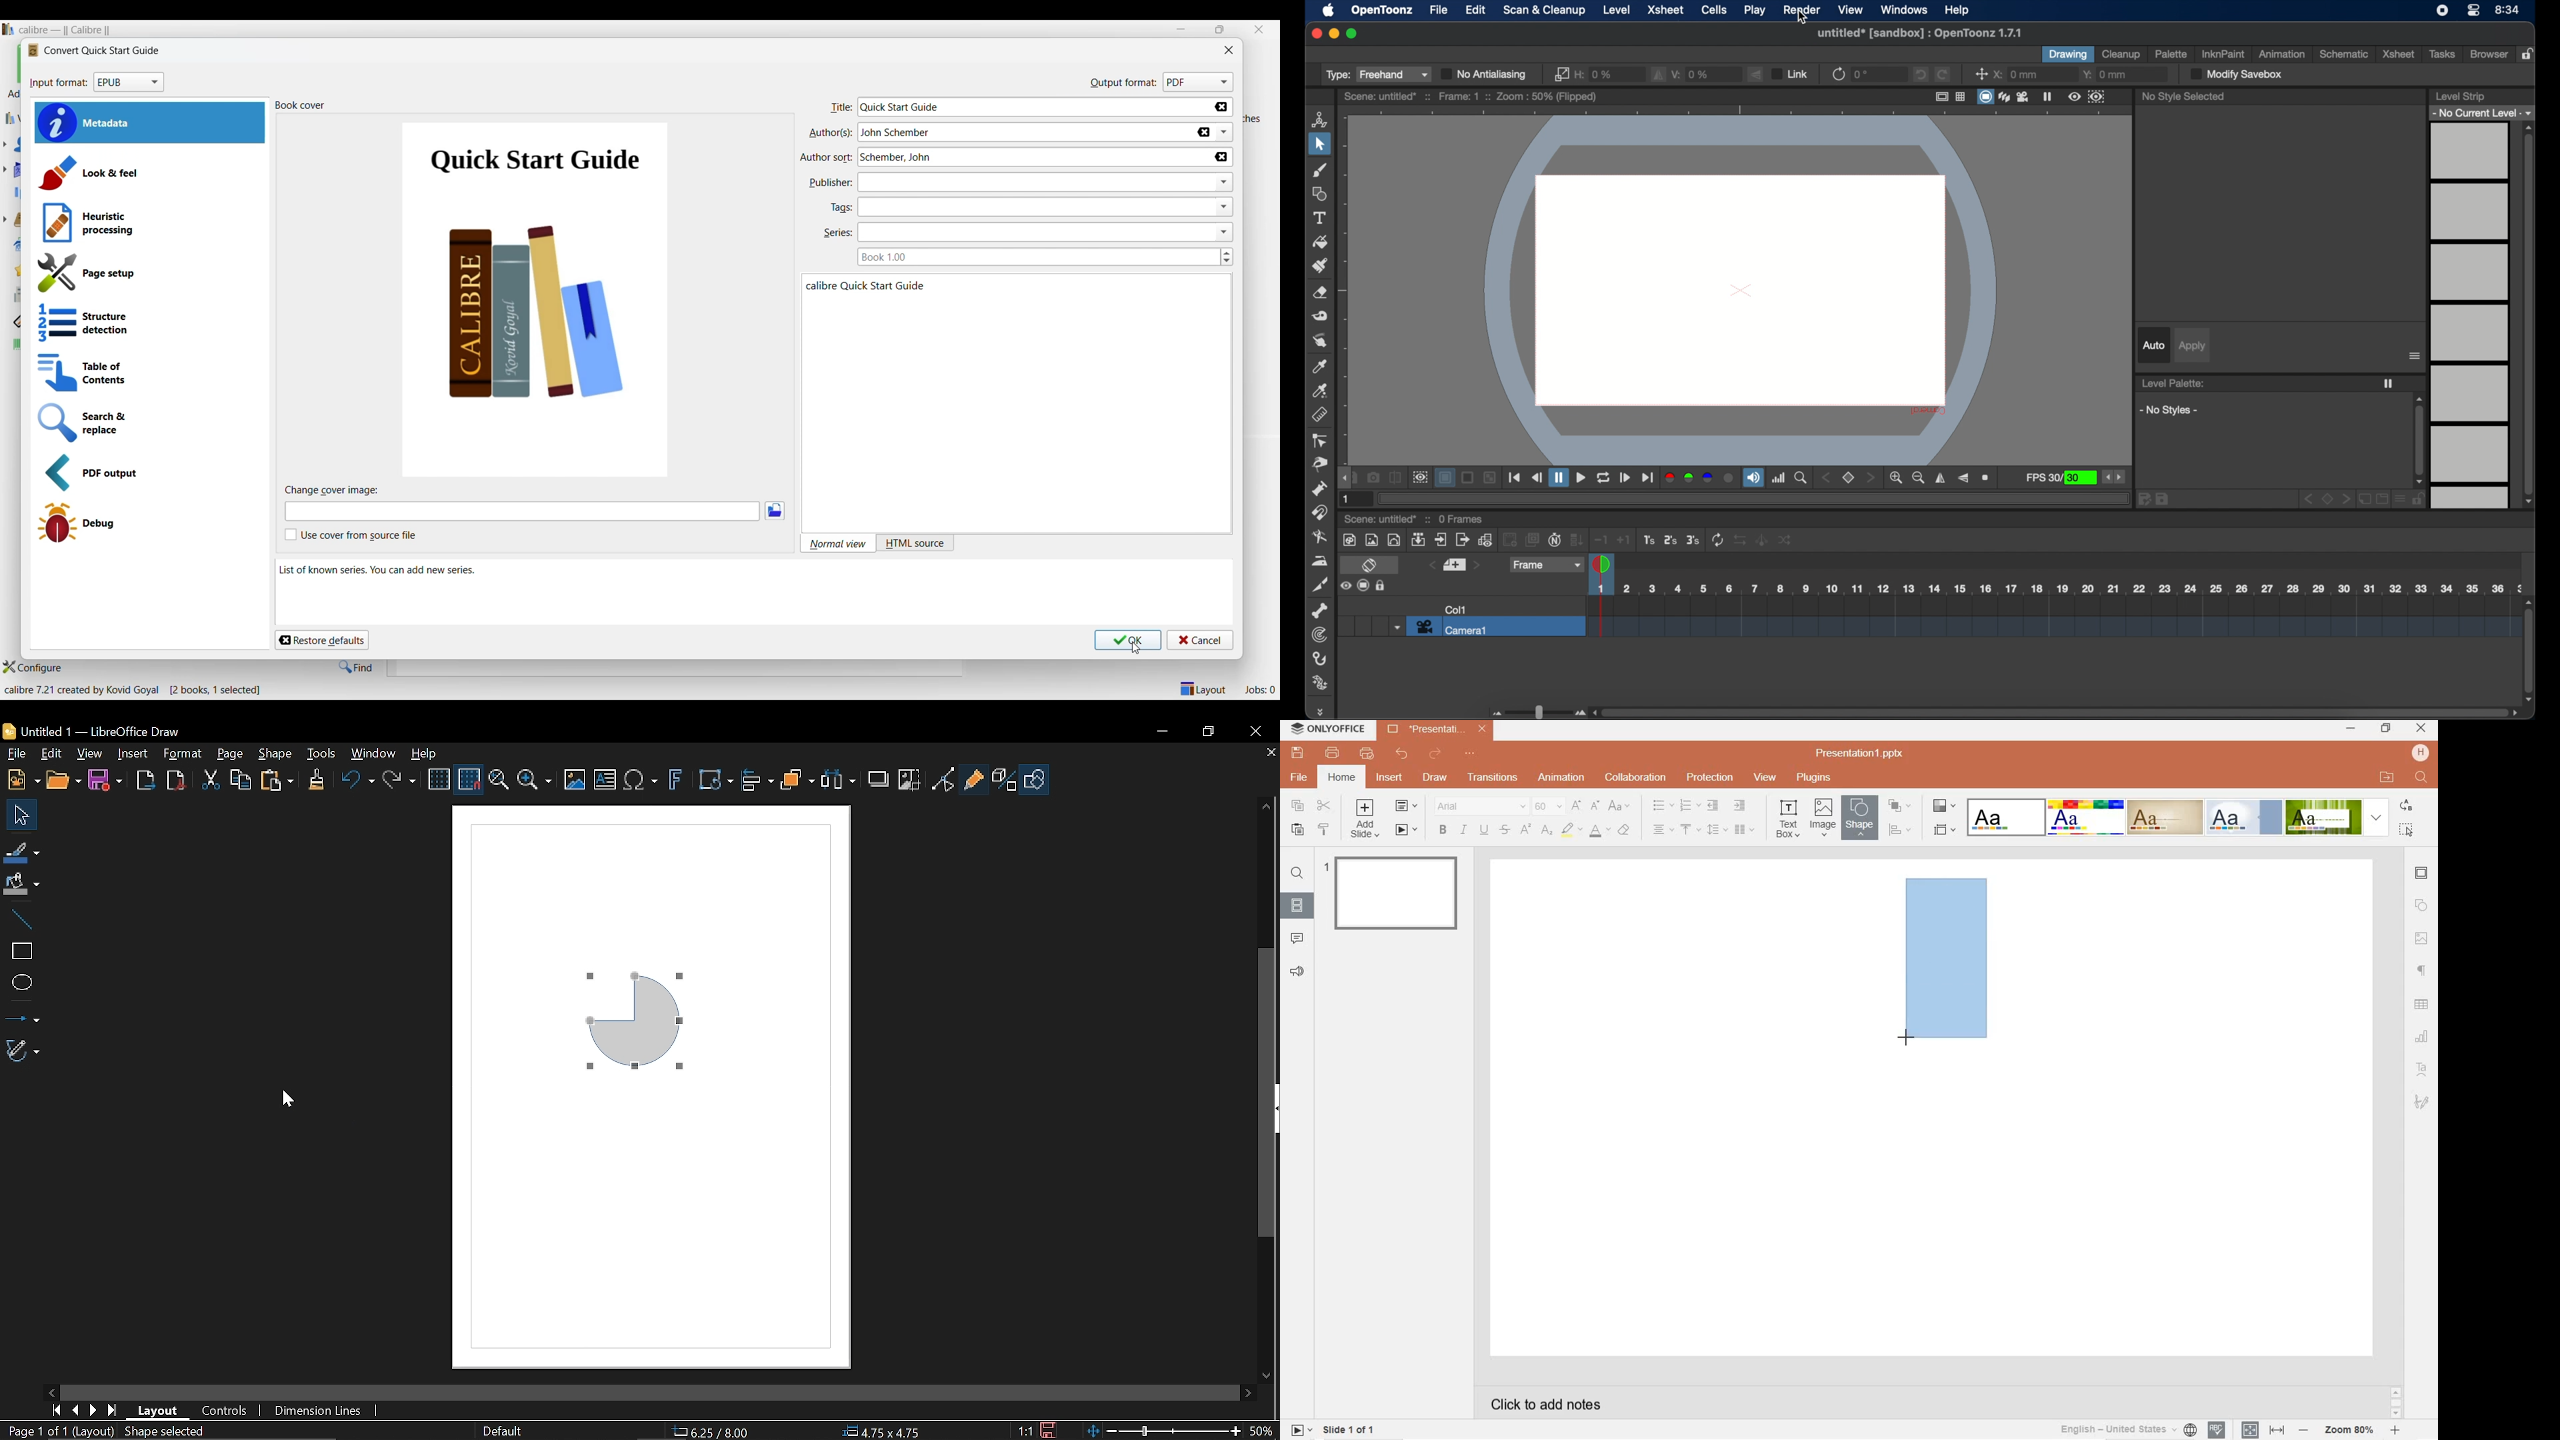 Image resolution: width=2576 pixels, height=1456 pixels. What do you see at coordinates (1716, 829) in the screenshot?
I see `line spacing` at bounding box center [1716, 829].